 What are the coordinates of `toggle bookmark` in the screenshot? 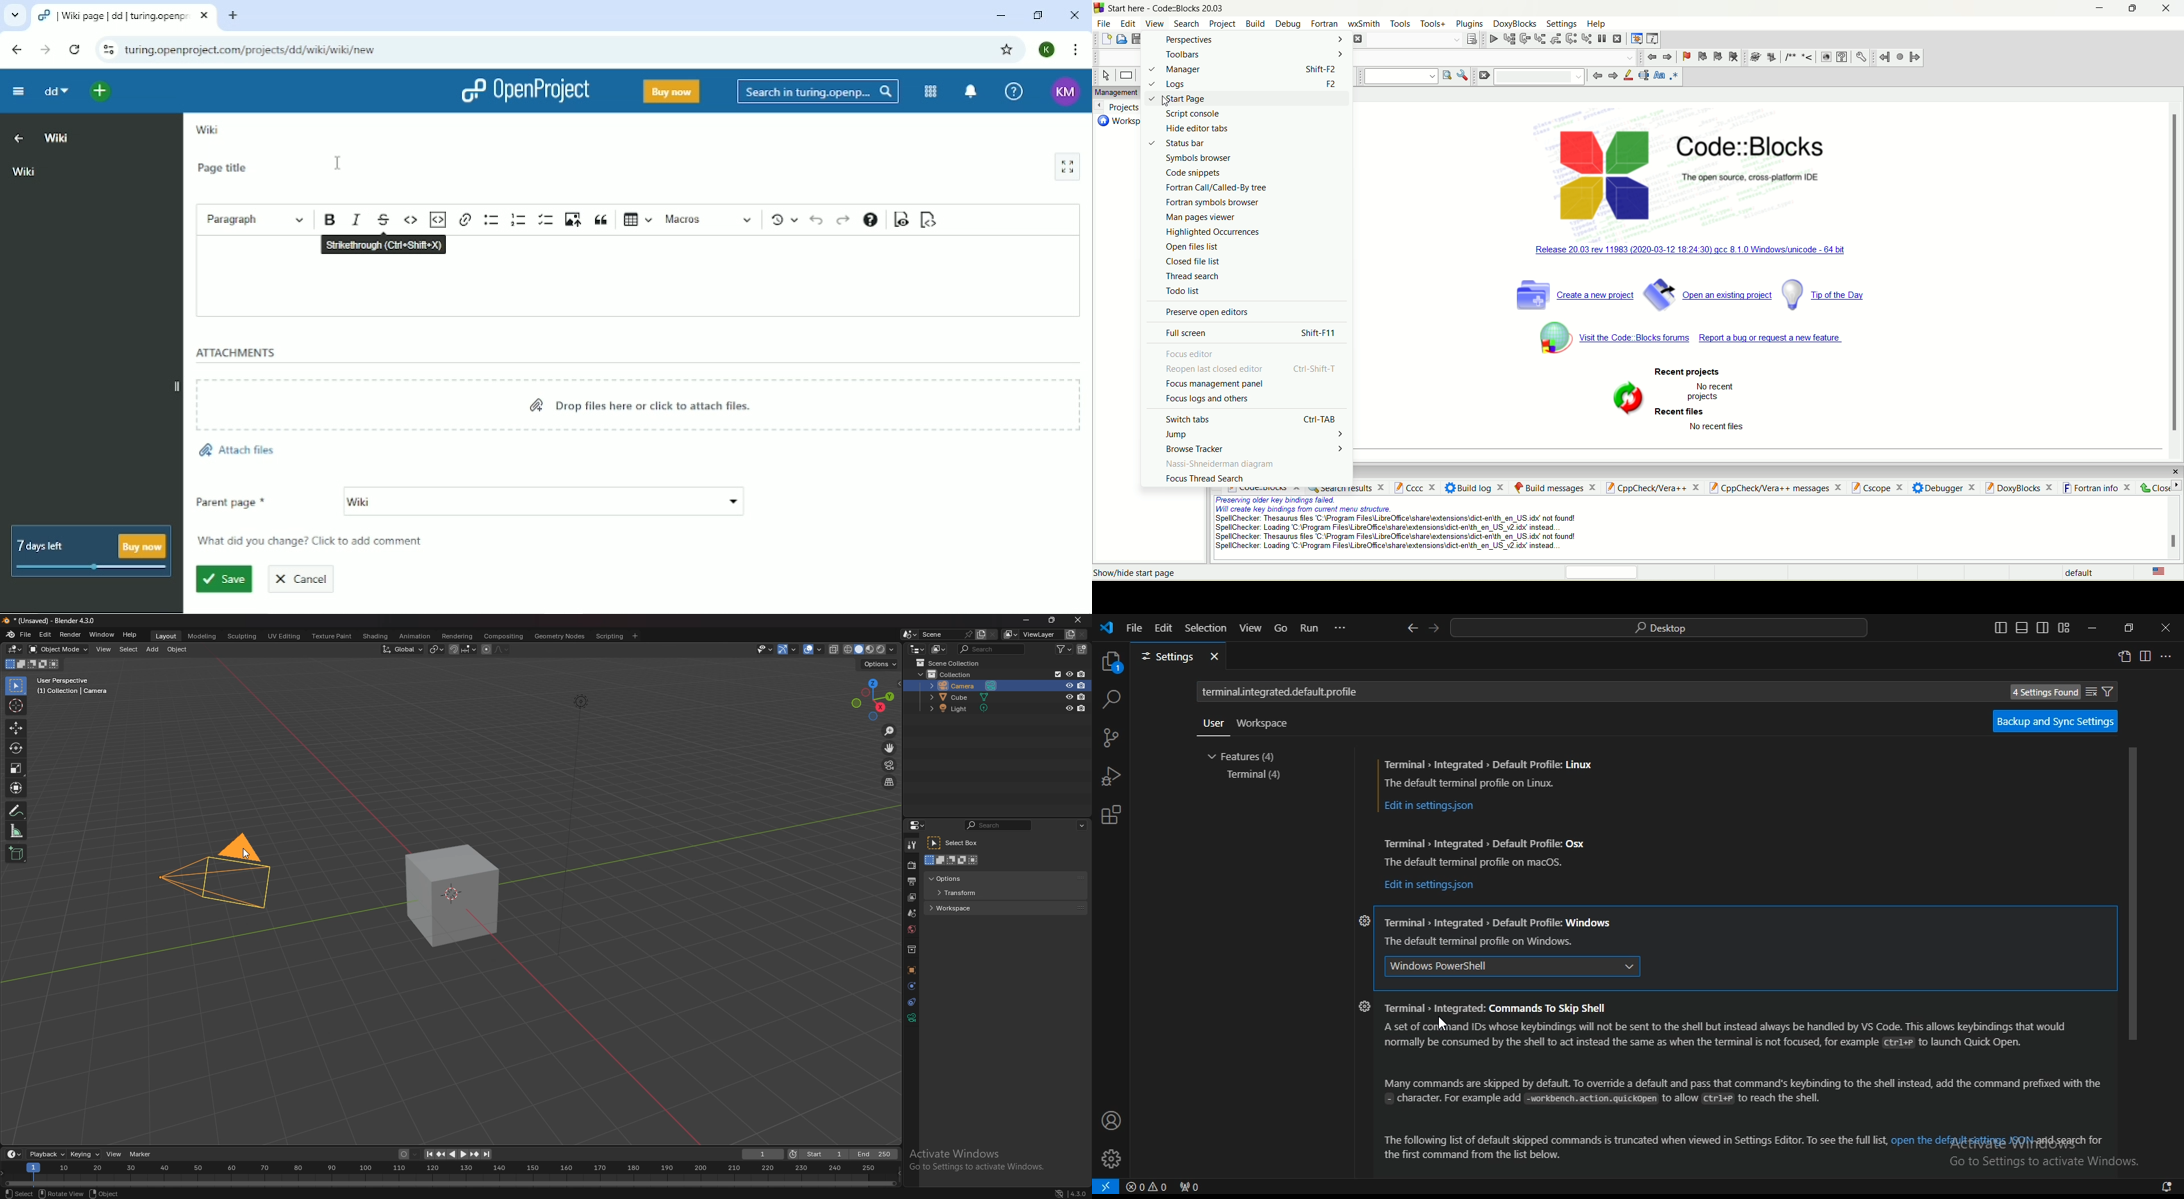 It's located at (1686, 56).